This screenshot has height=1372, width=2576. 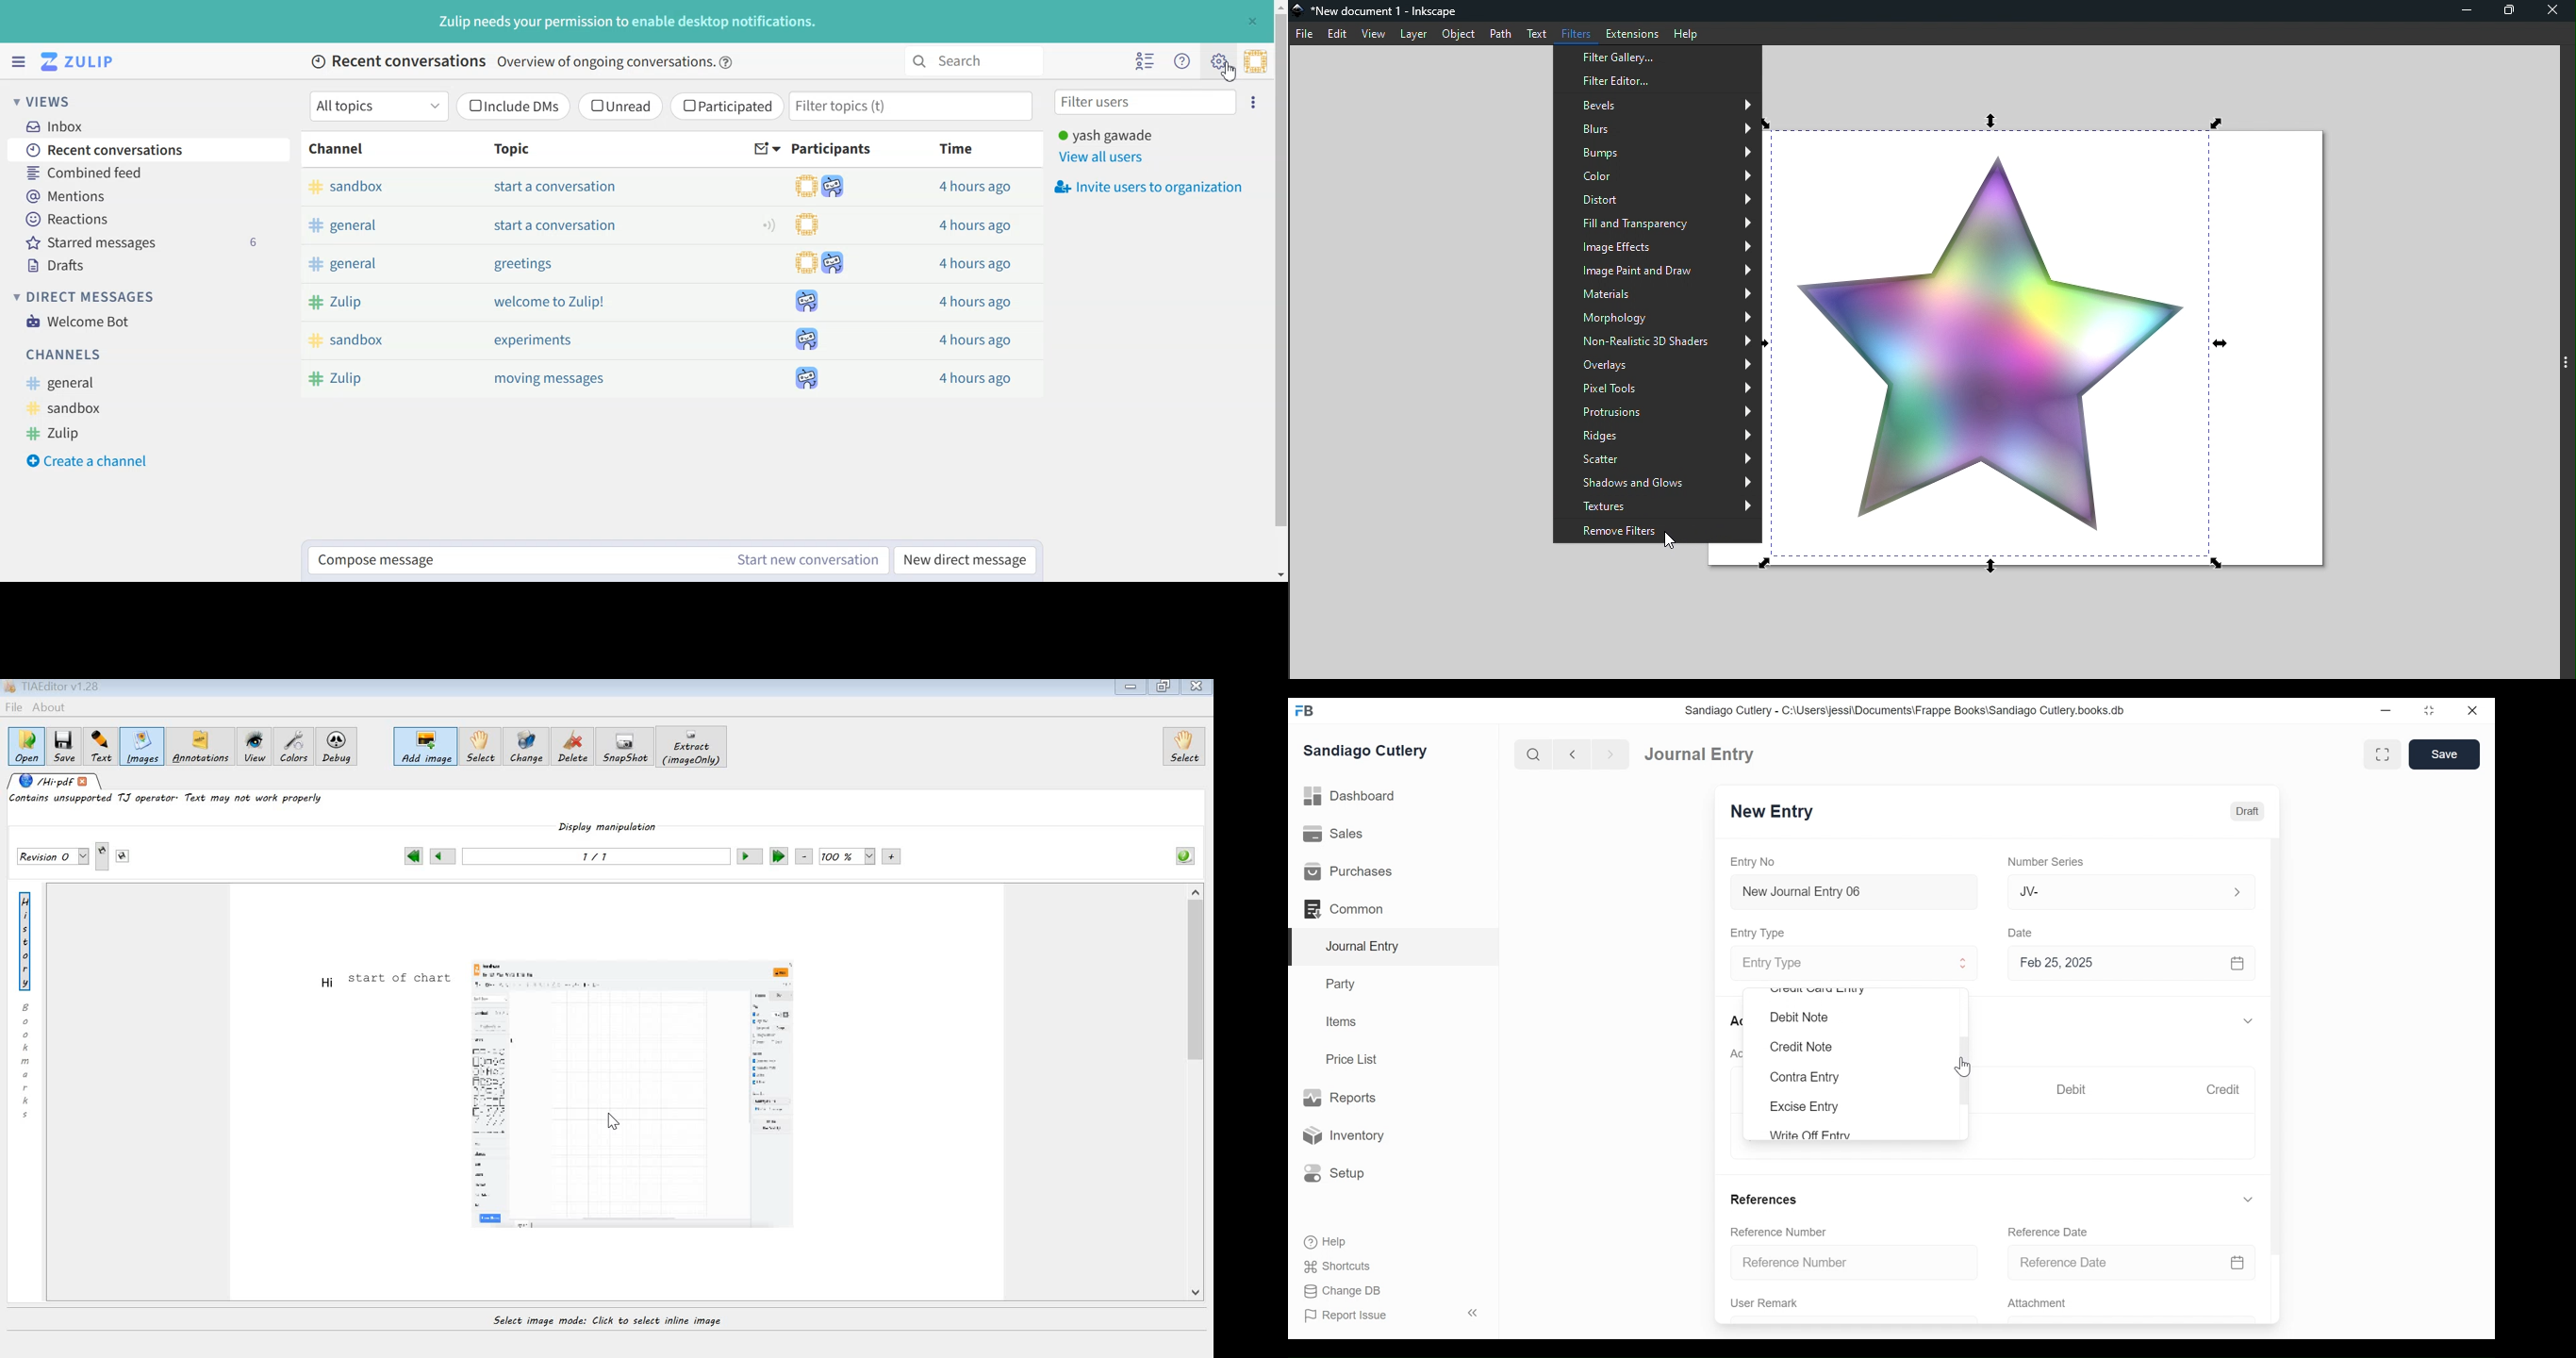 What do you see at coordinates (1855, 1261) in the screenshot?
I see `Reference Number` at bounding box center [1855, 1261].